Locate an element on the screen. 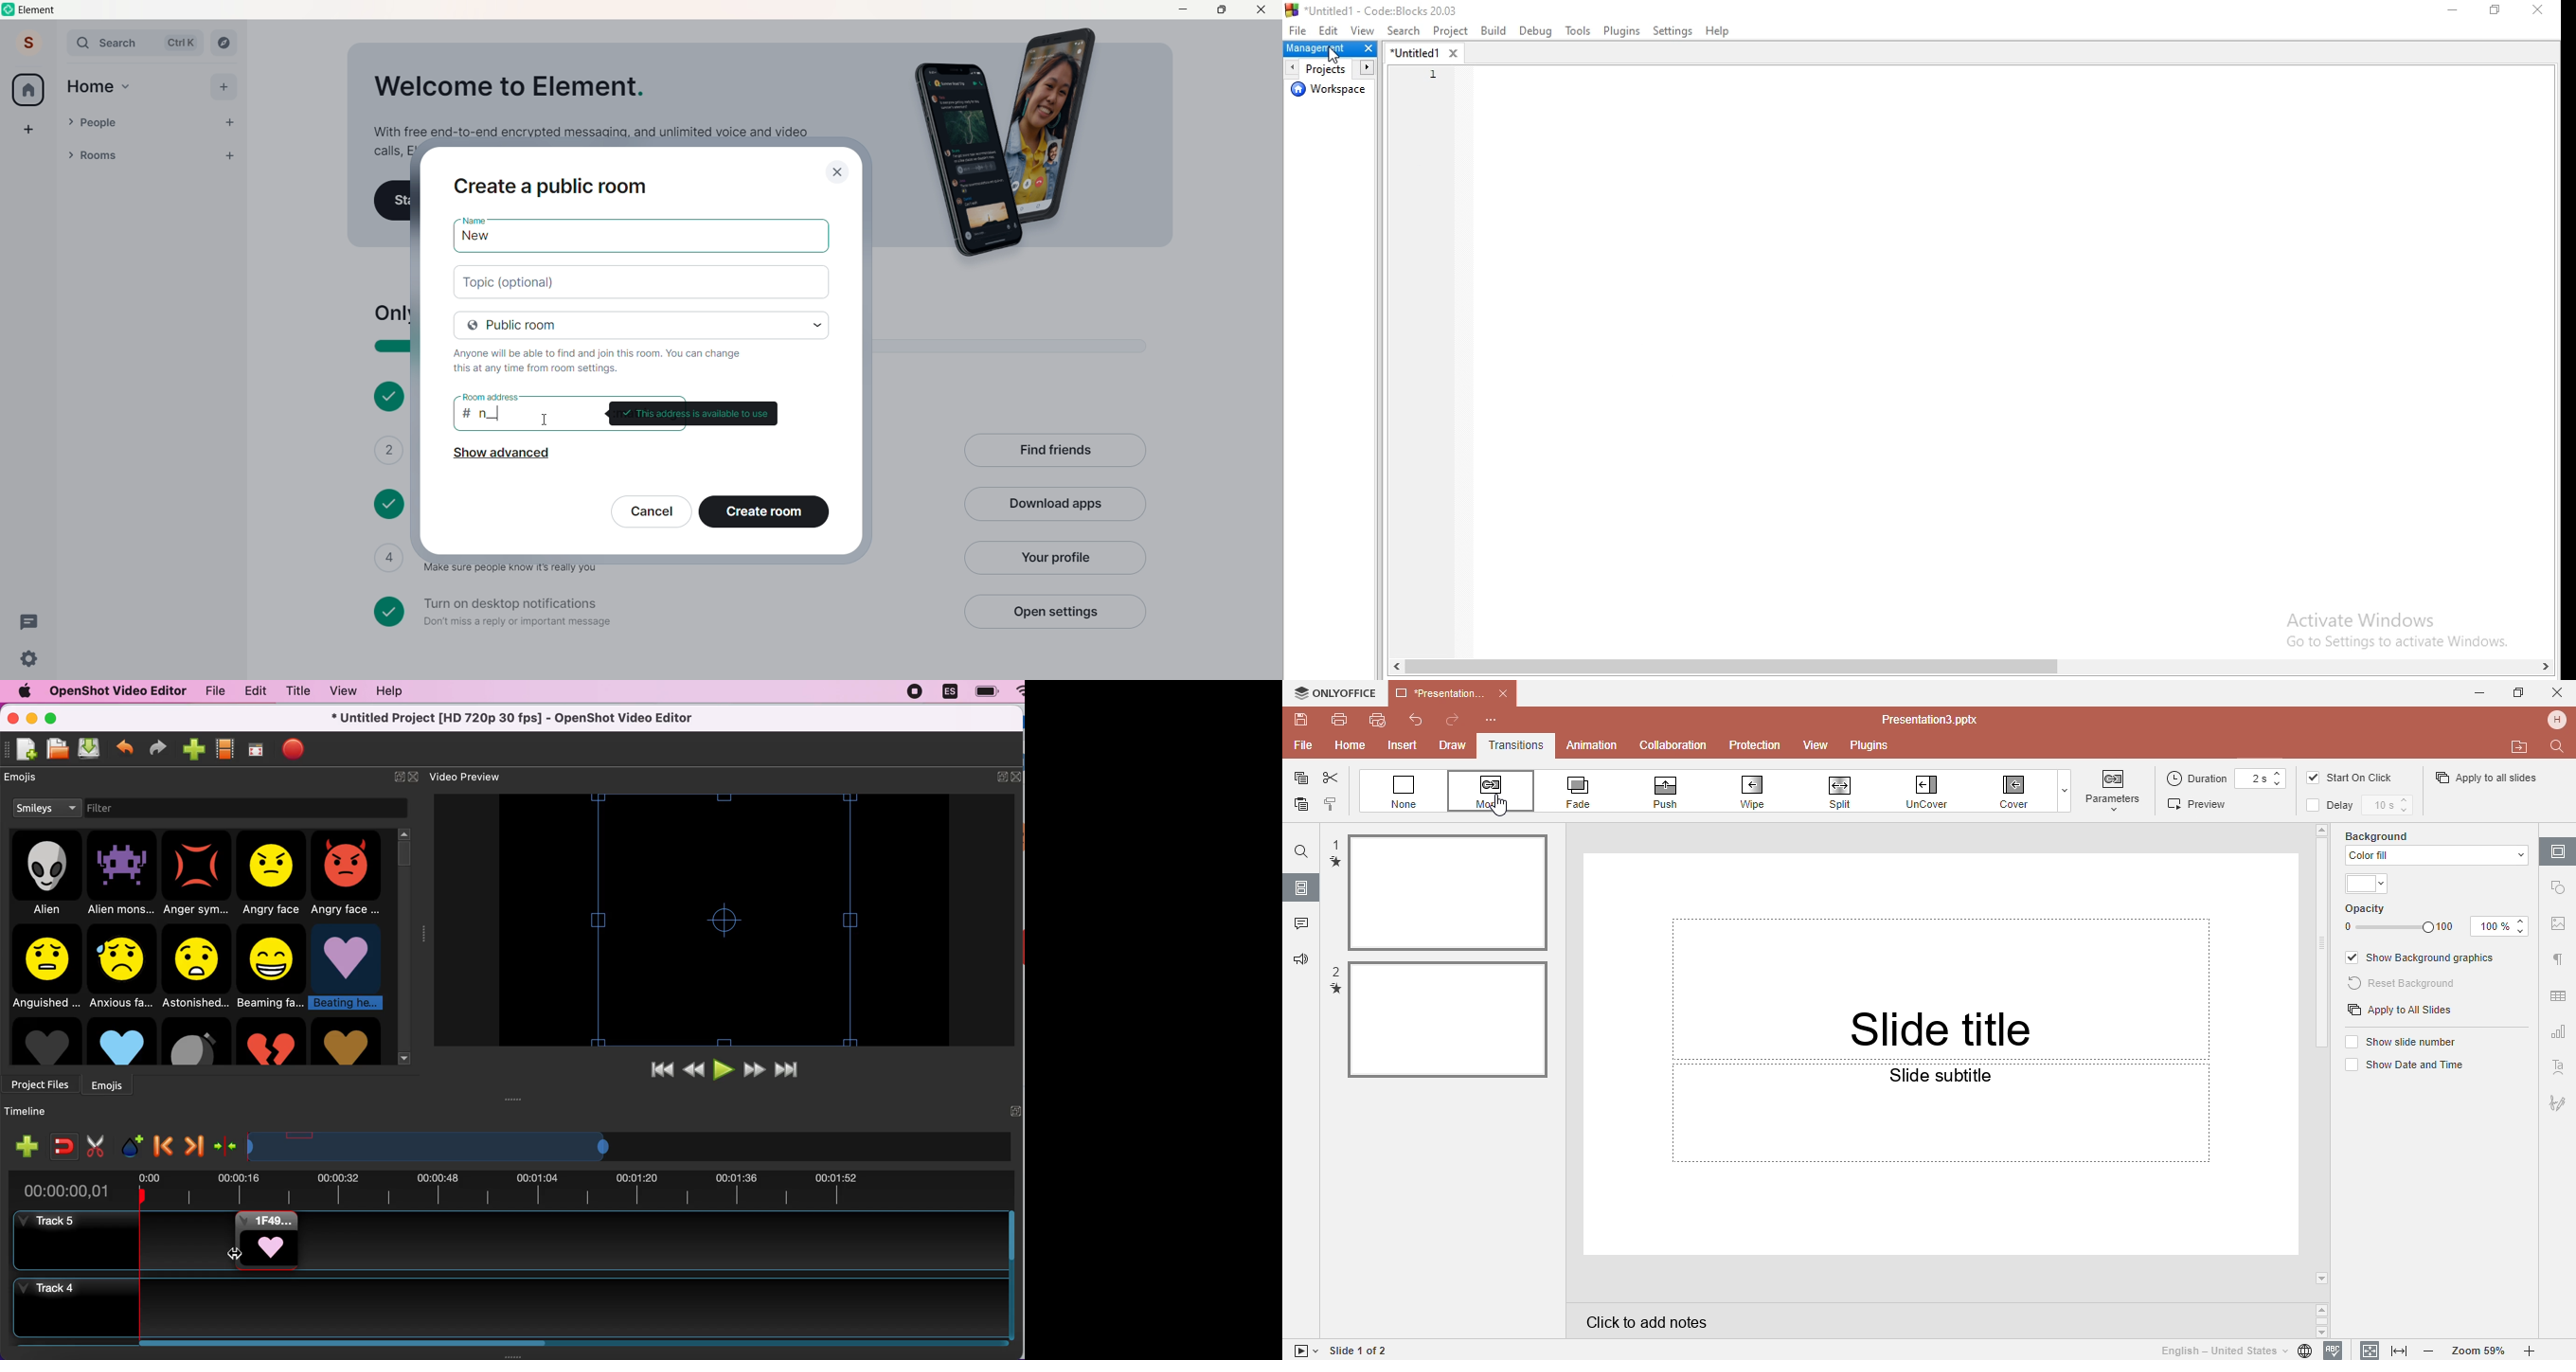  openshot video editor is located at coordinates (114, 691).